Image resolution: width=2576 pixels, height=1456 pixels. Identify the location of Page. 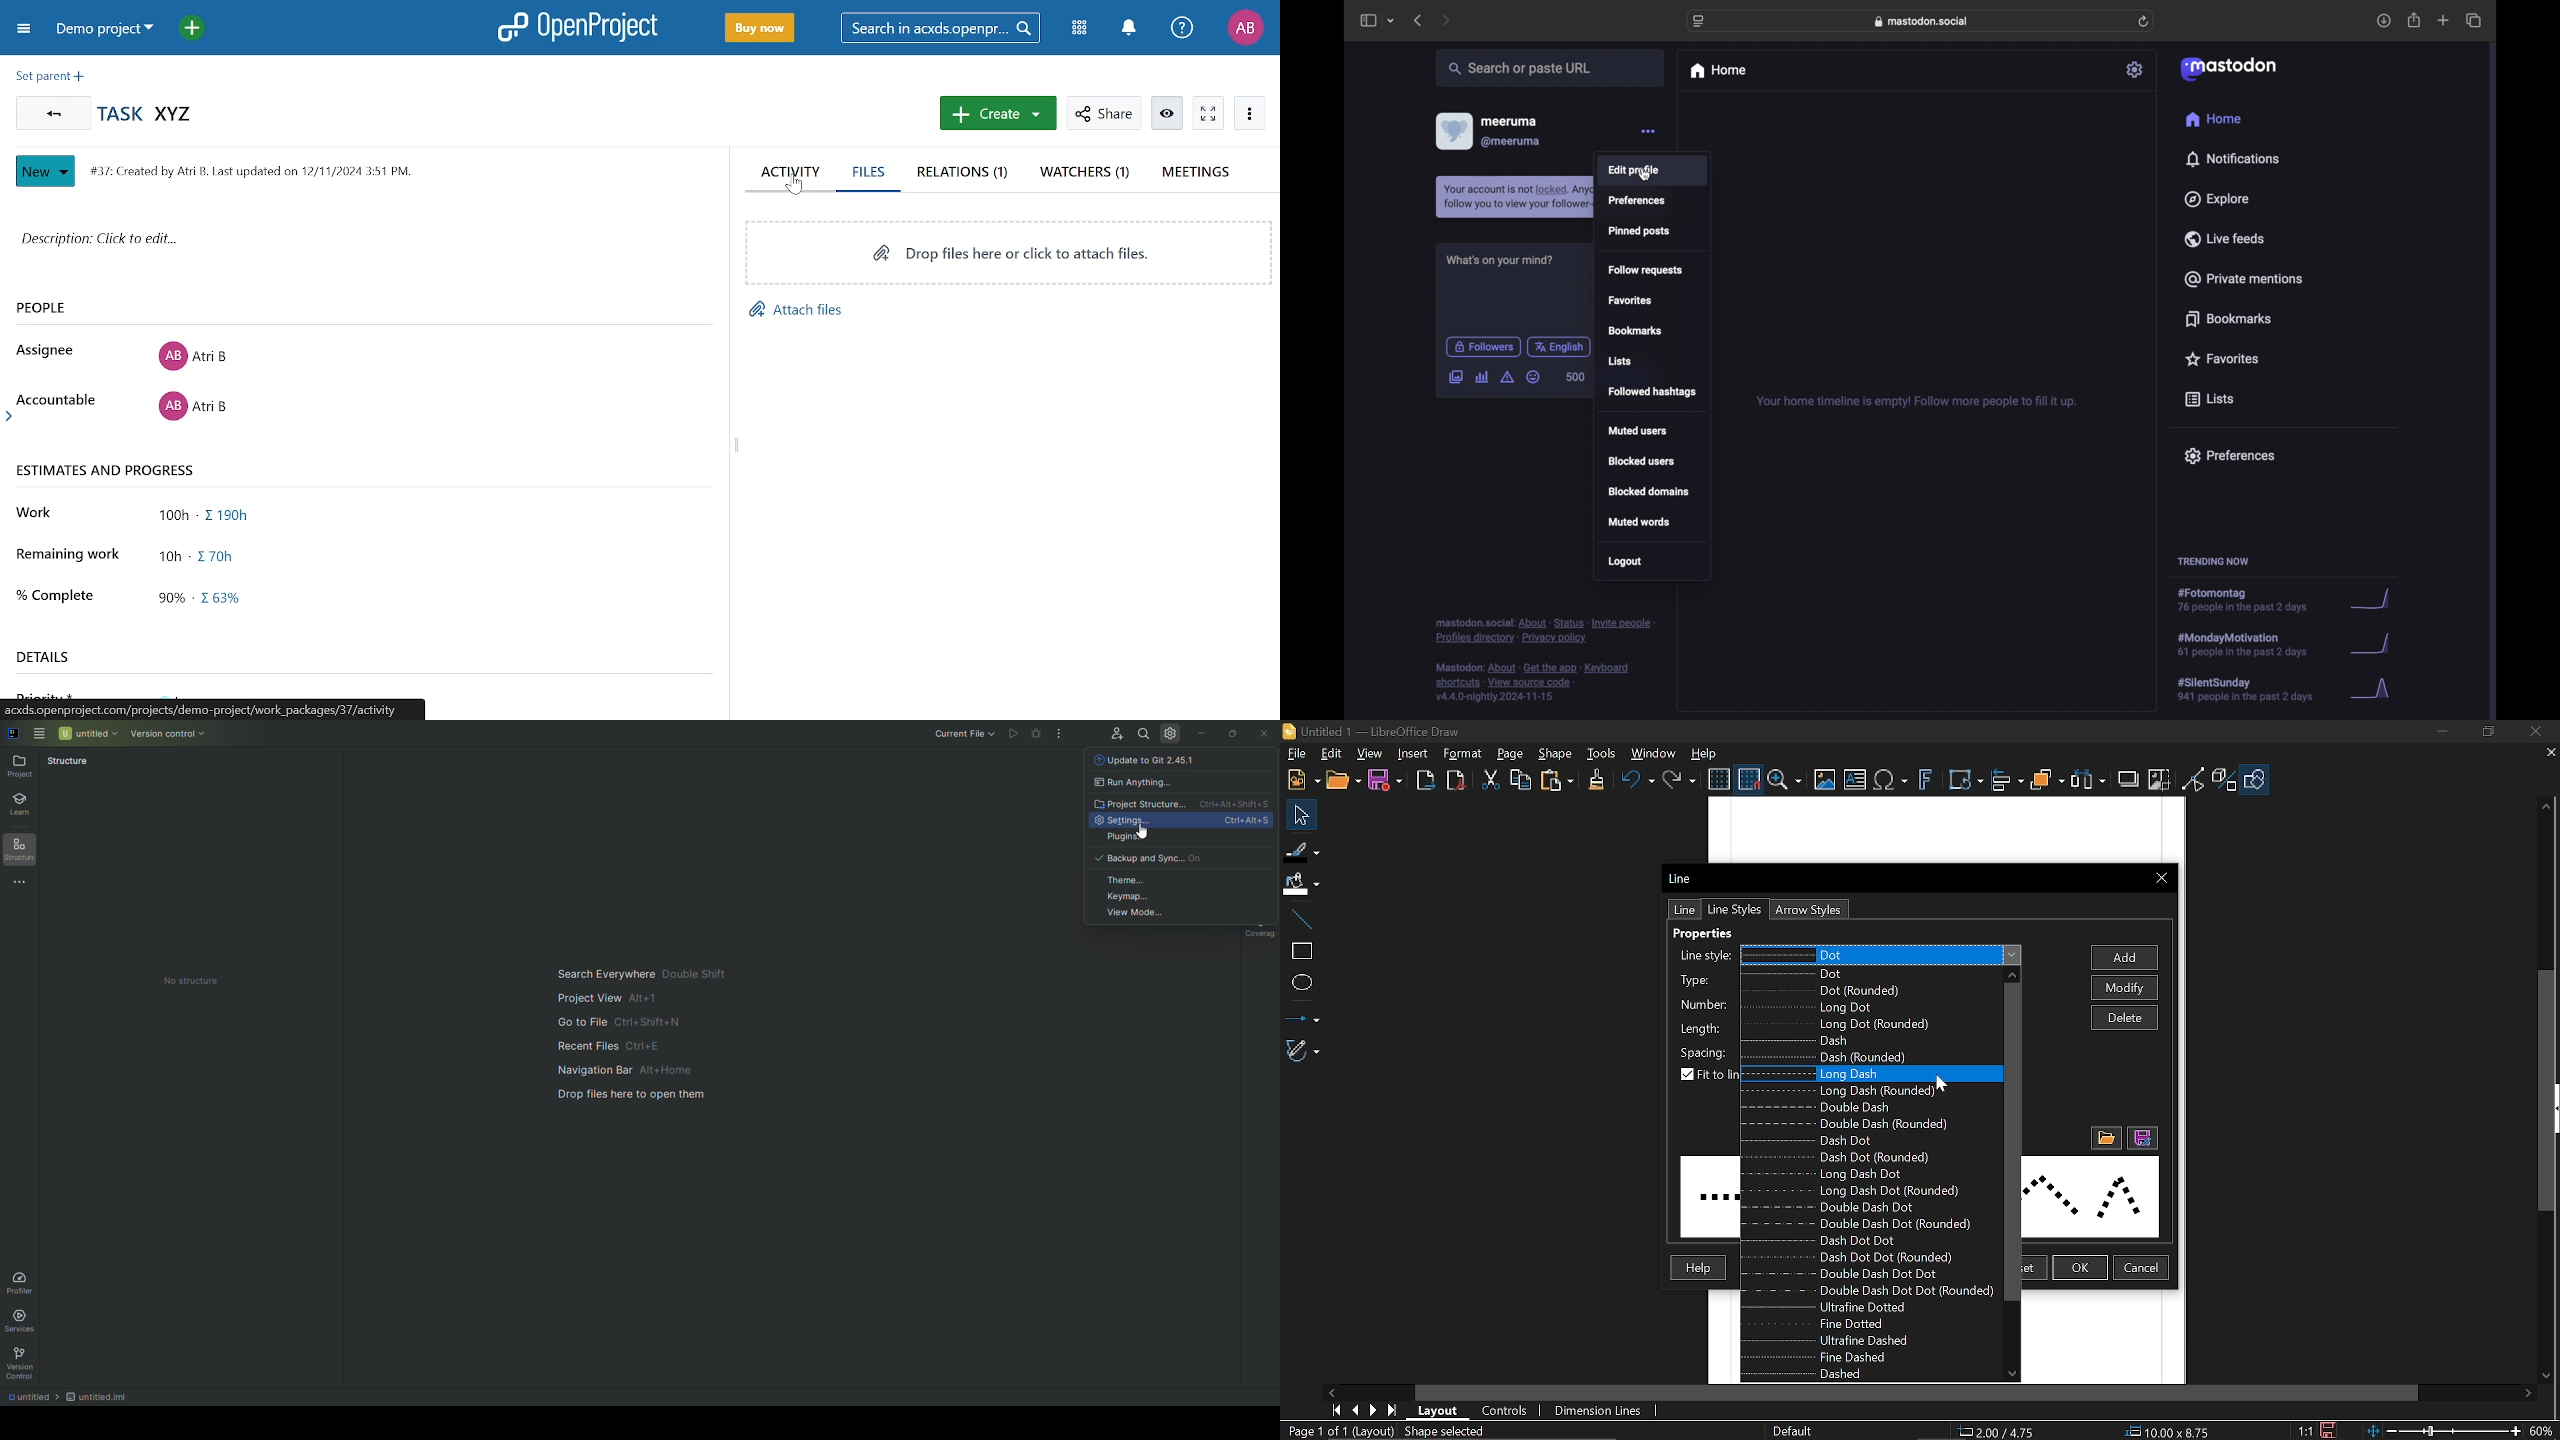
(1510, 755).